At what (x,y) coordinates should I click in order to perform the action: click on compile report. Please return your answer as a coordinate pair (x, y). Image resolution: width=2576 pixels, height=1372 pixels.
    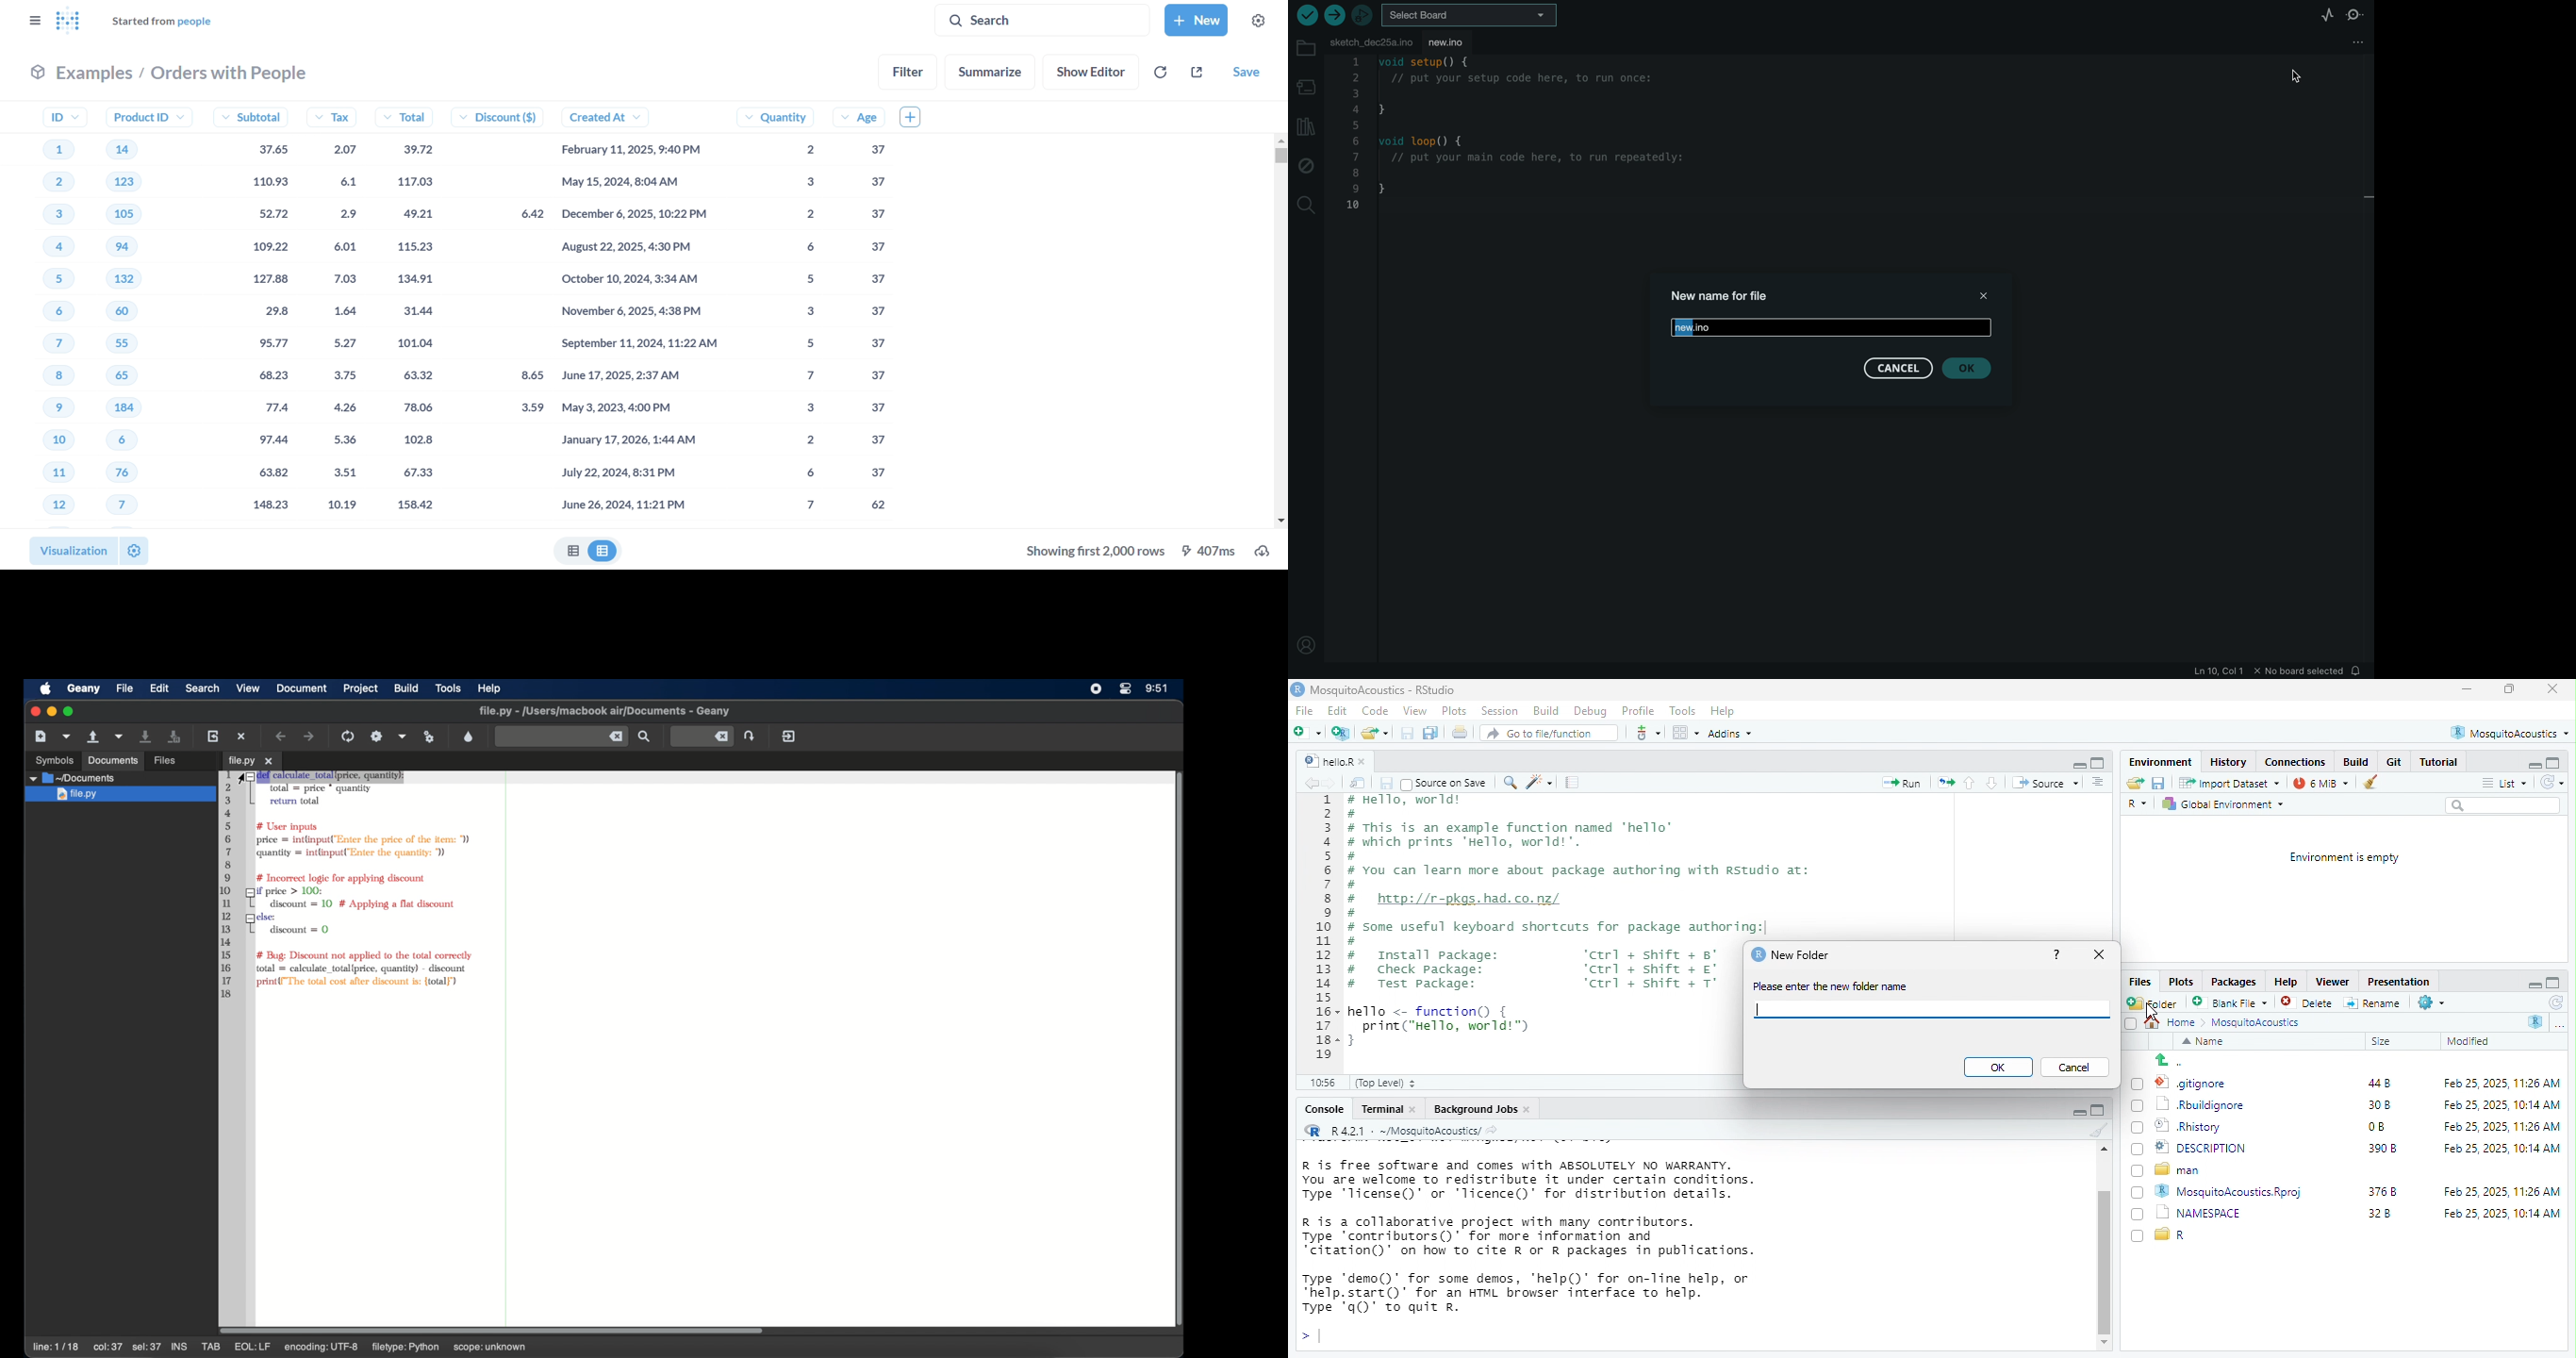
    Looking at the image, I should click on (1574, 784).